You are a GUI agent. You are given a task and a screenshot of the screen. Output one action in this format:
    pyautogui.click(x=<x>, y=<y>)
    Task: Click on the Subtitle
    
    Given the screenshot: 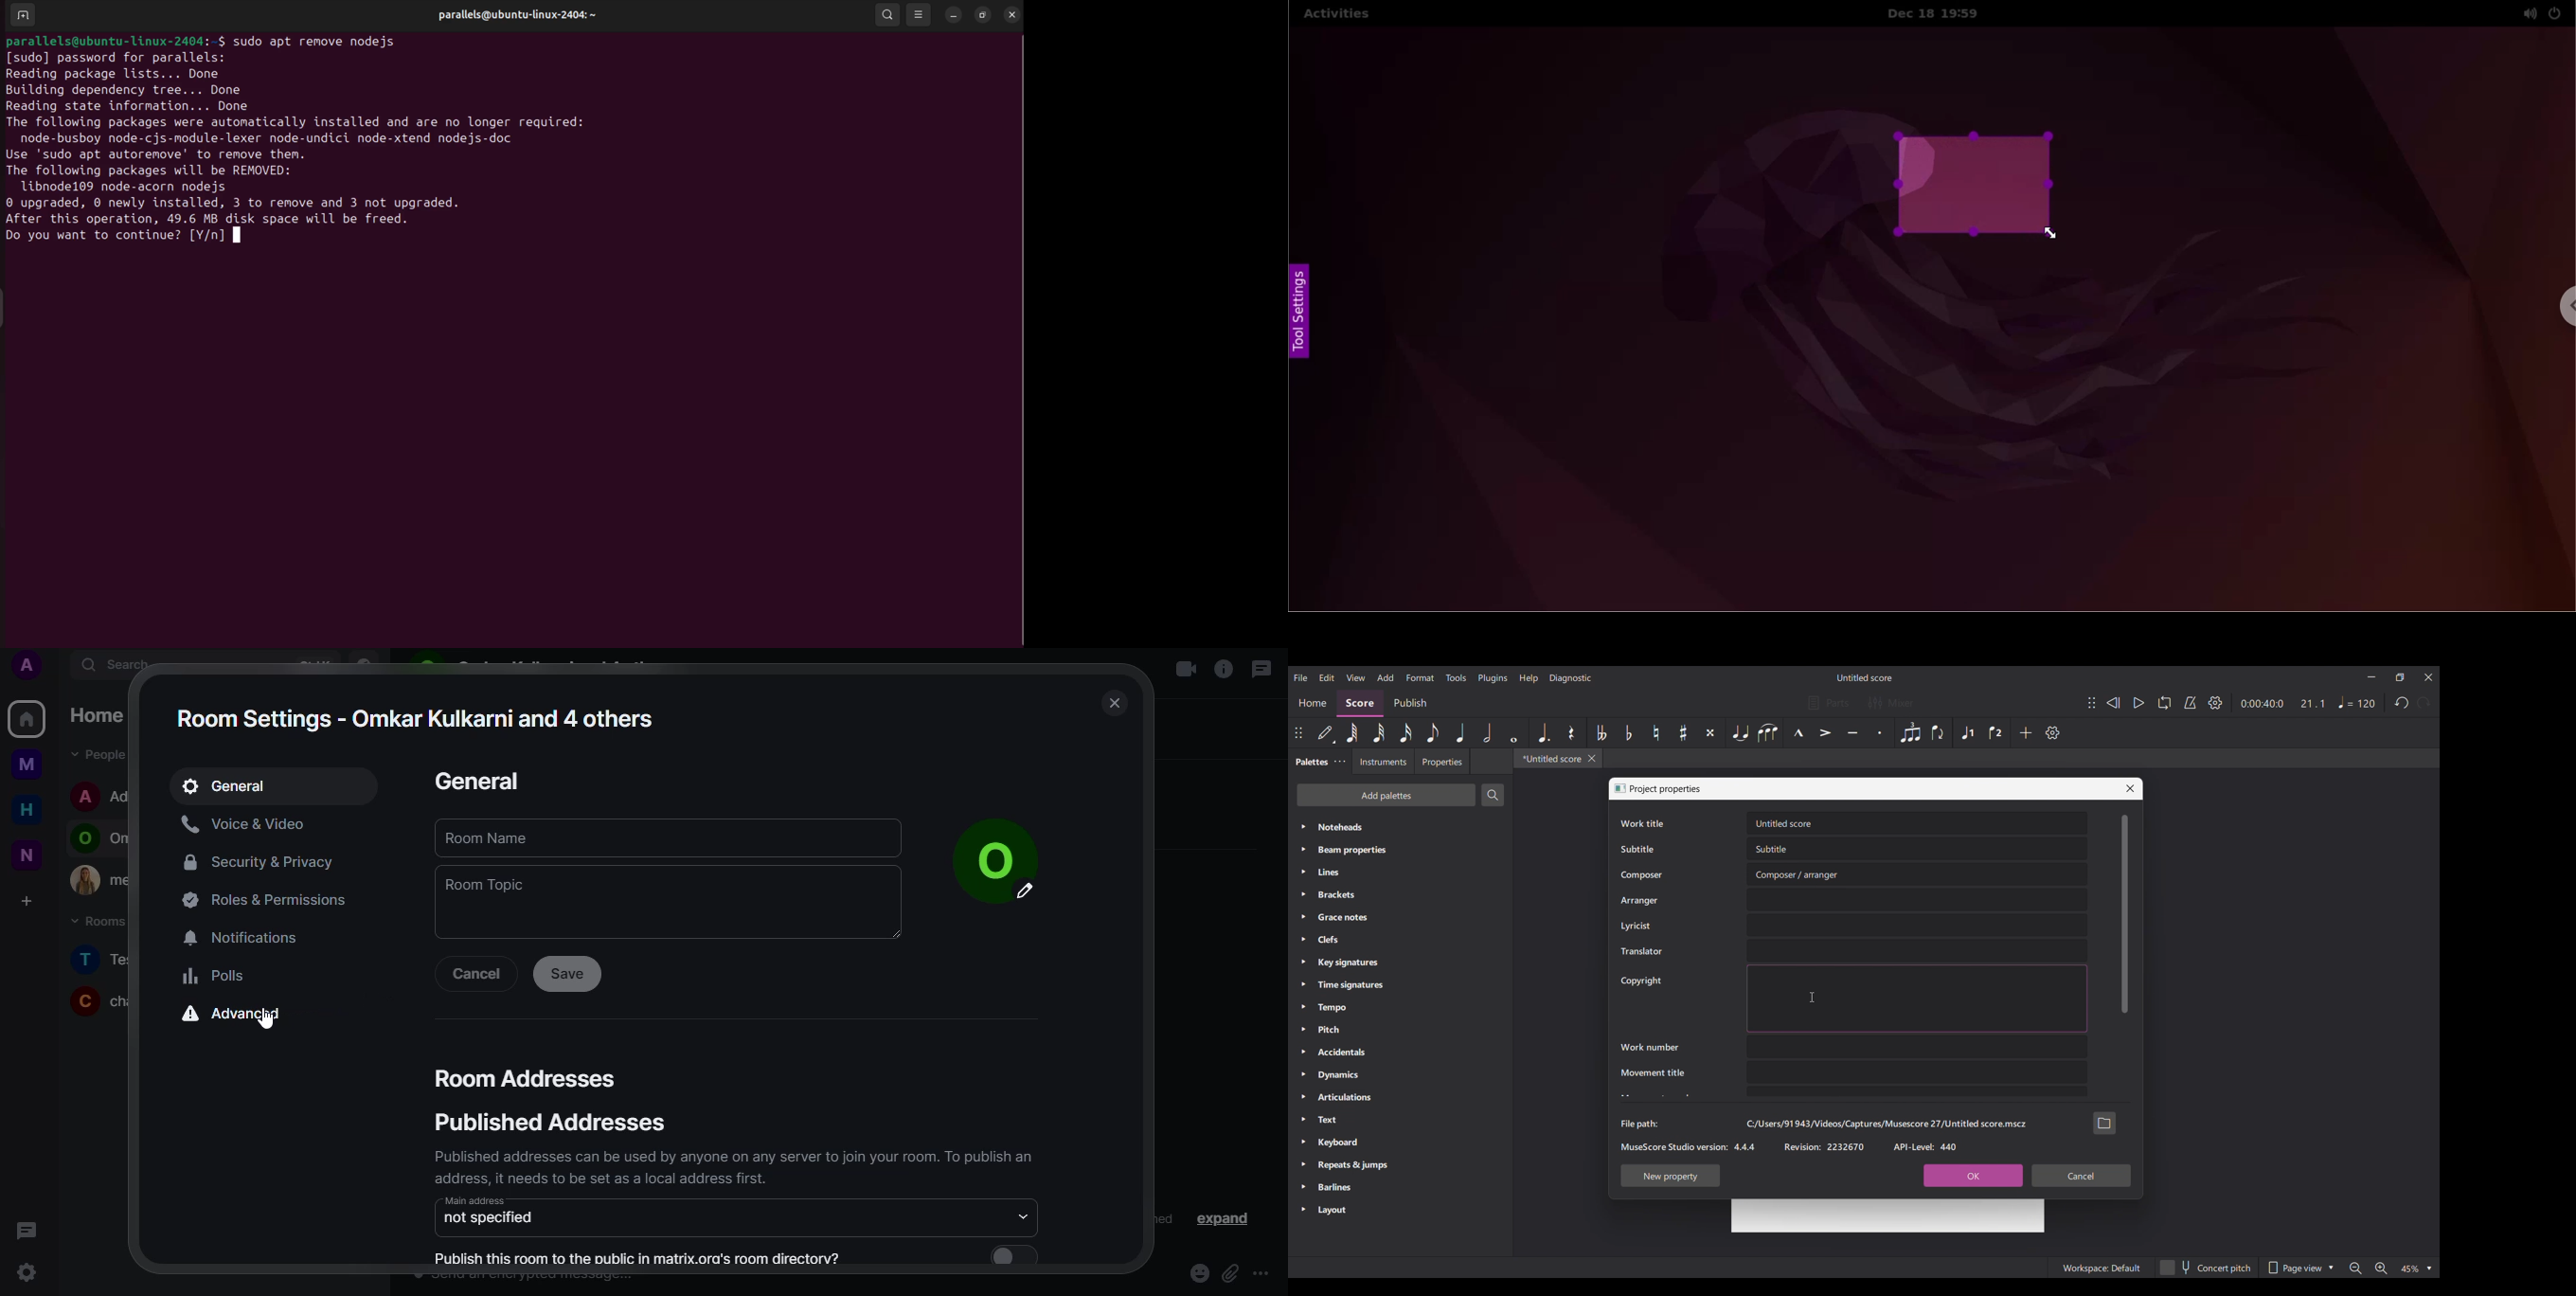 What is the action you would take?
    pyautogui.click(x=1636, y=849)
    